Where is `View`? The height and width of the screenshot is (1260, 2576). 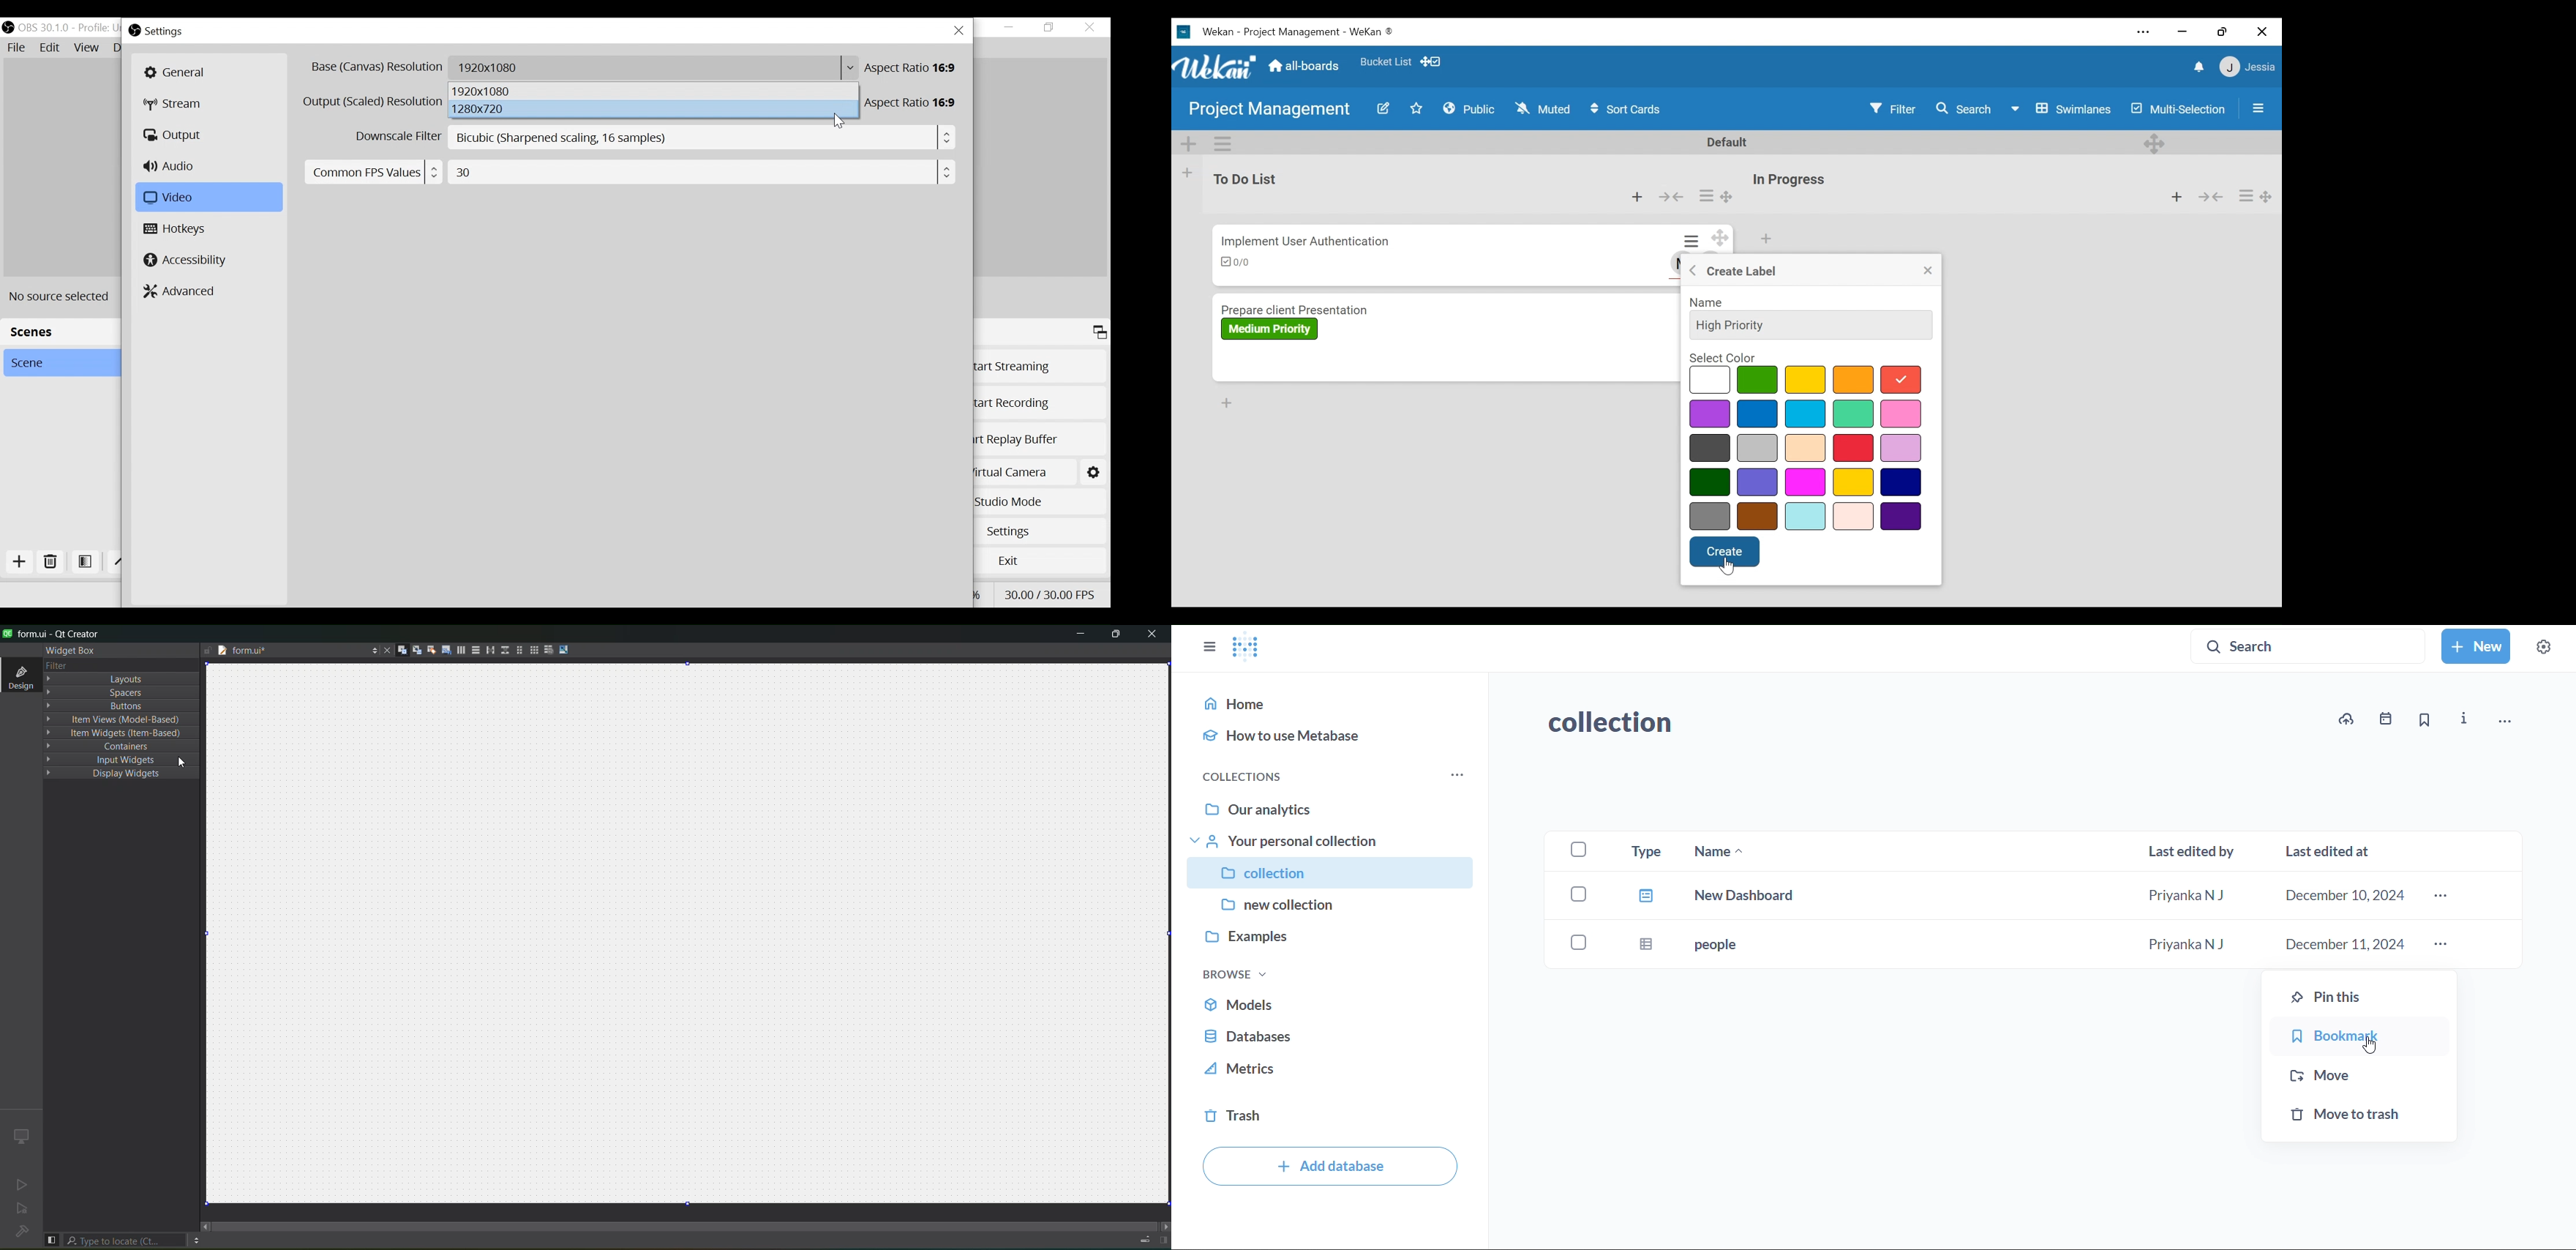 View is located at coordinates (86, 48).